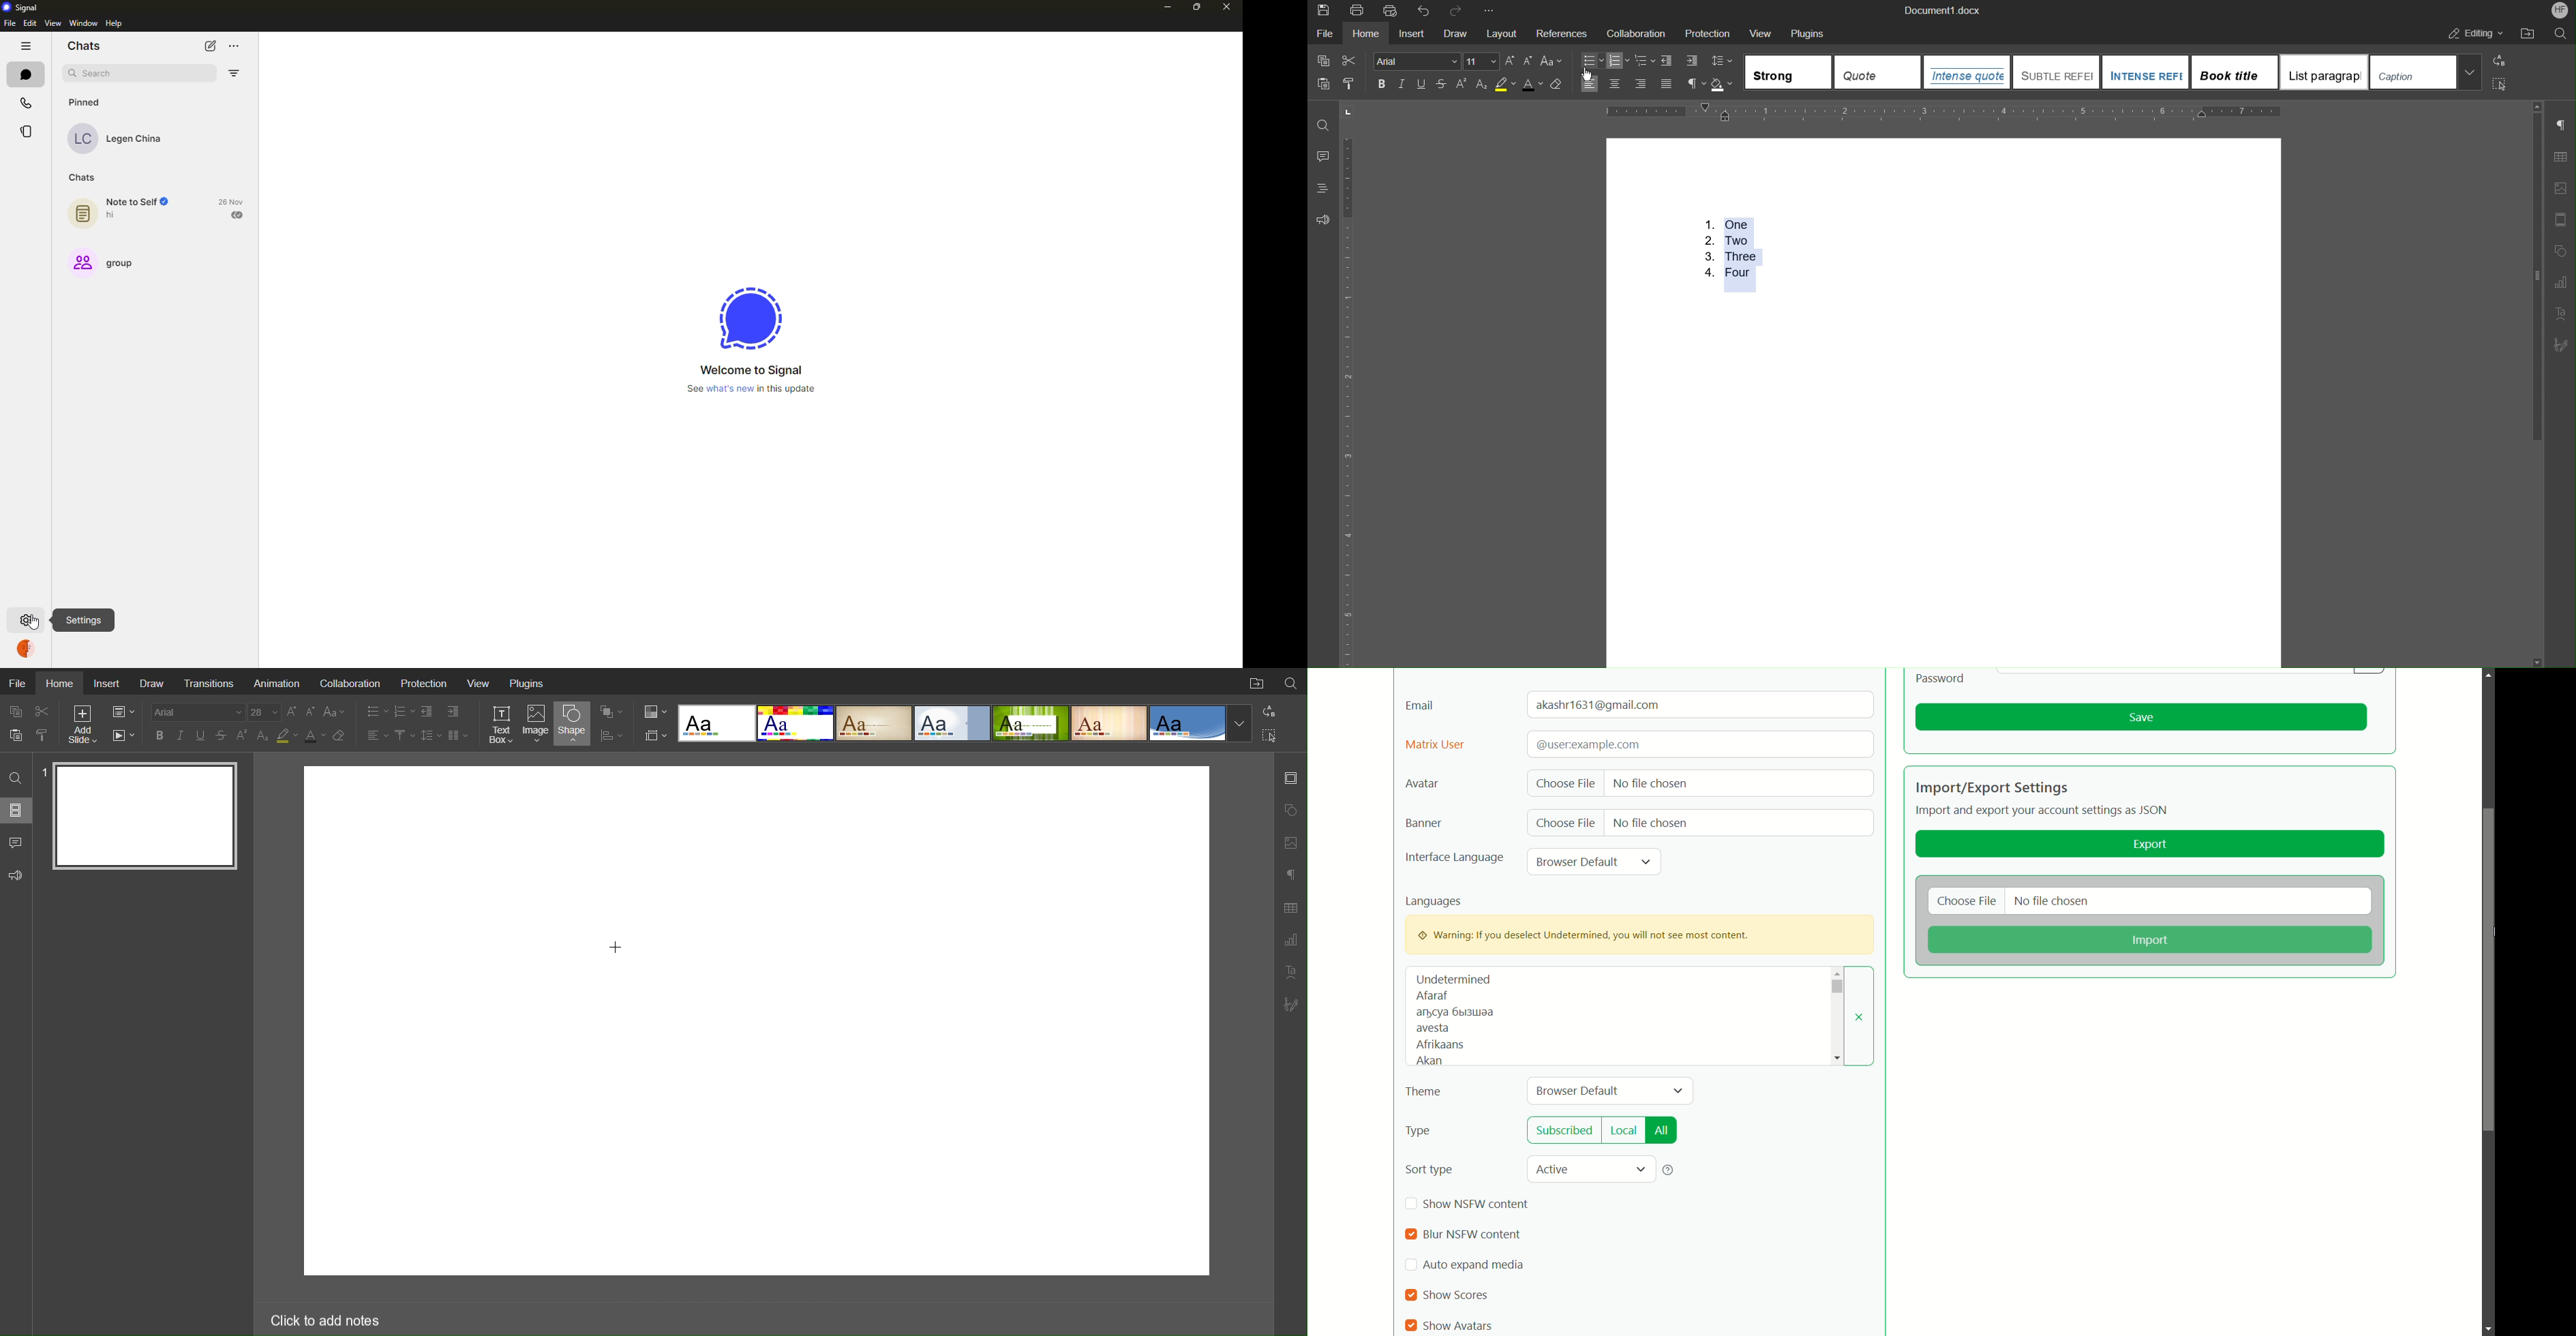 This screenshot has height=1344, width=2576. I want to click on Horizontal Ruler, so click(1944, 112).